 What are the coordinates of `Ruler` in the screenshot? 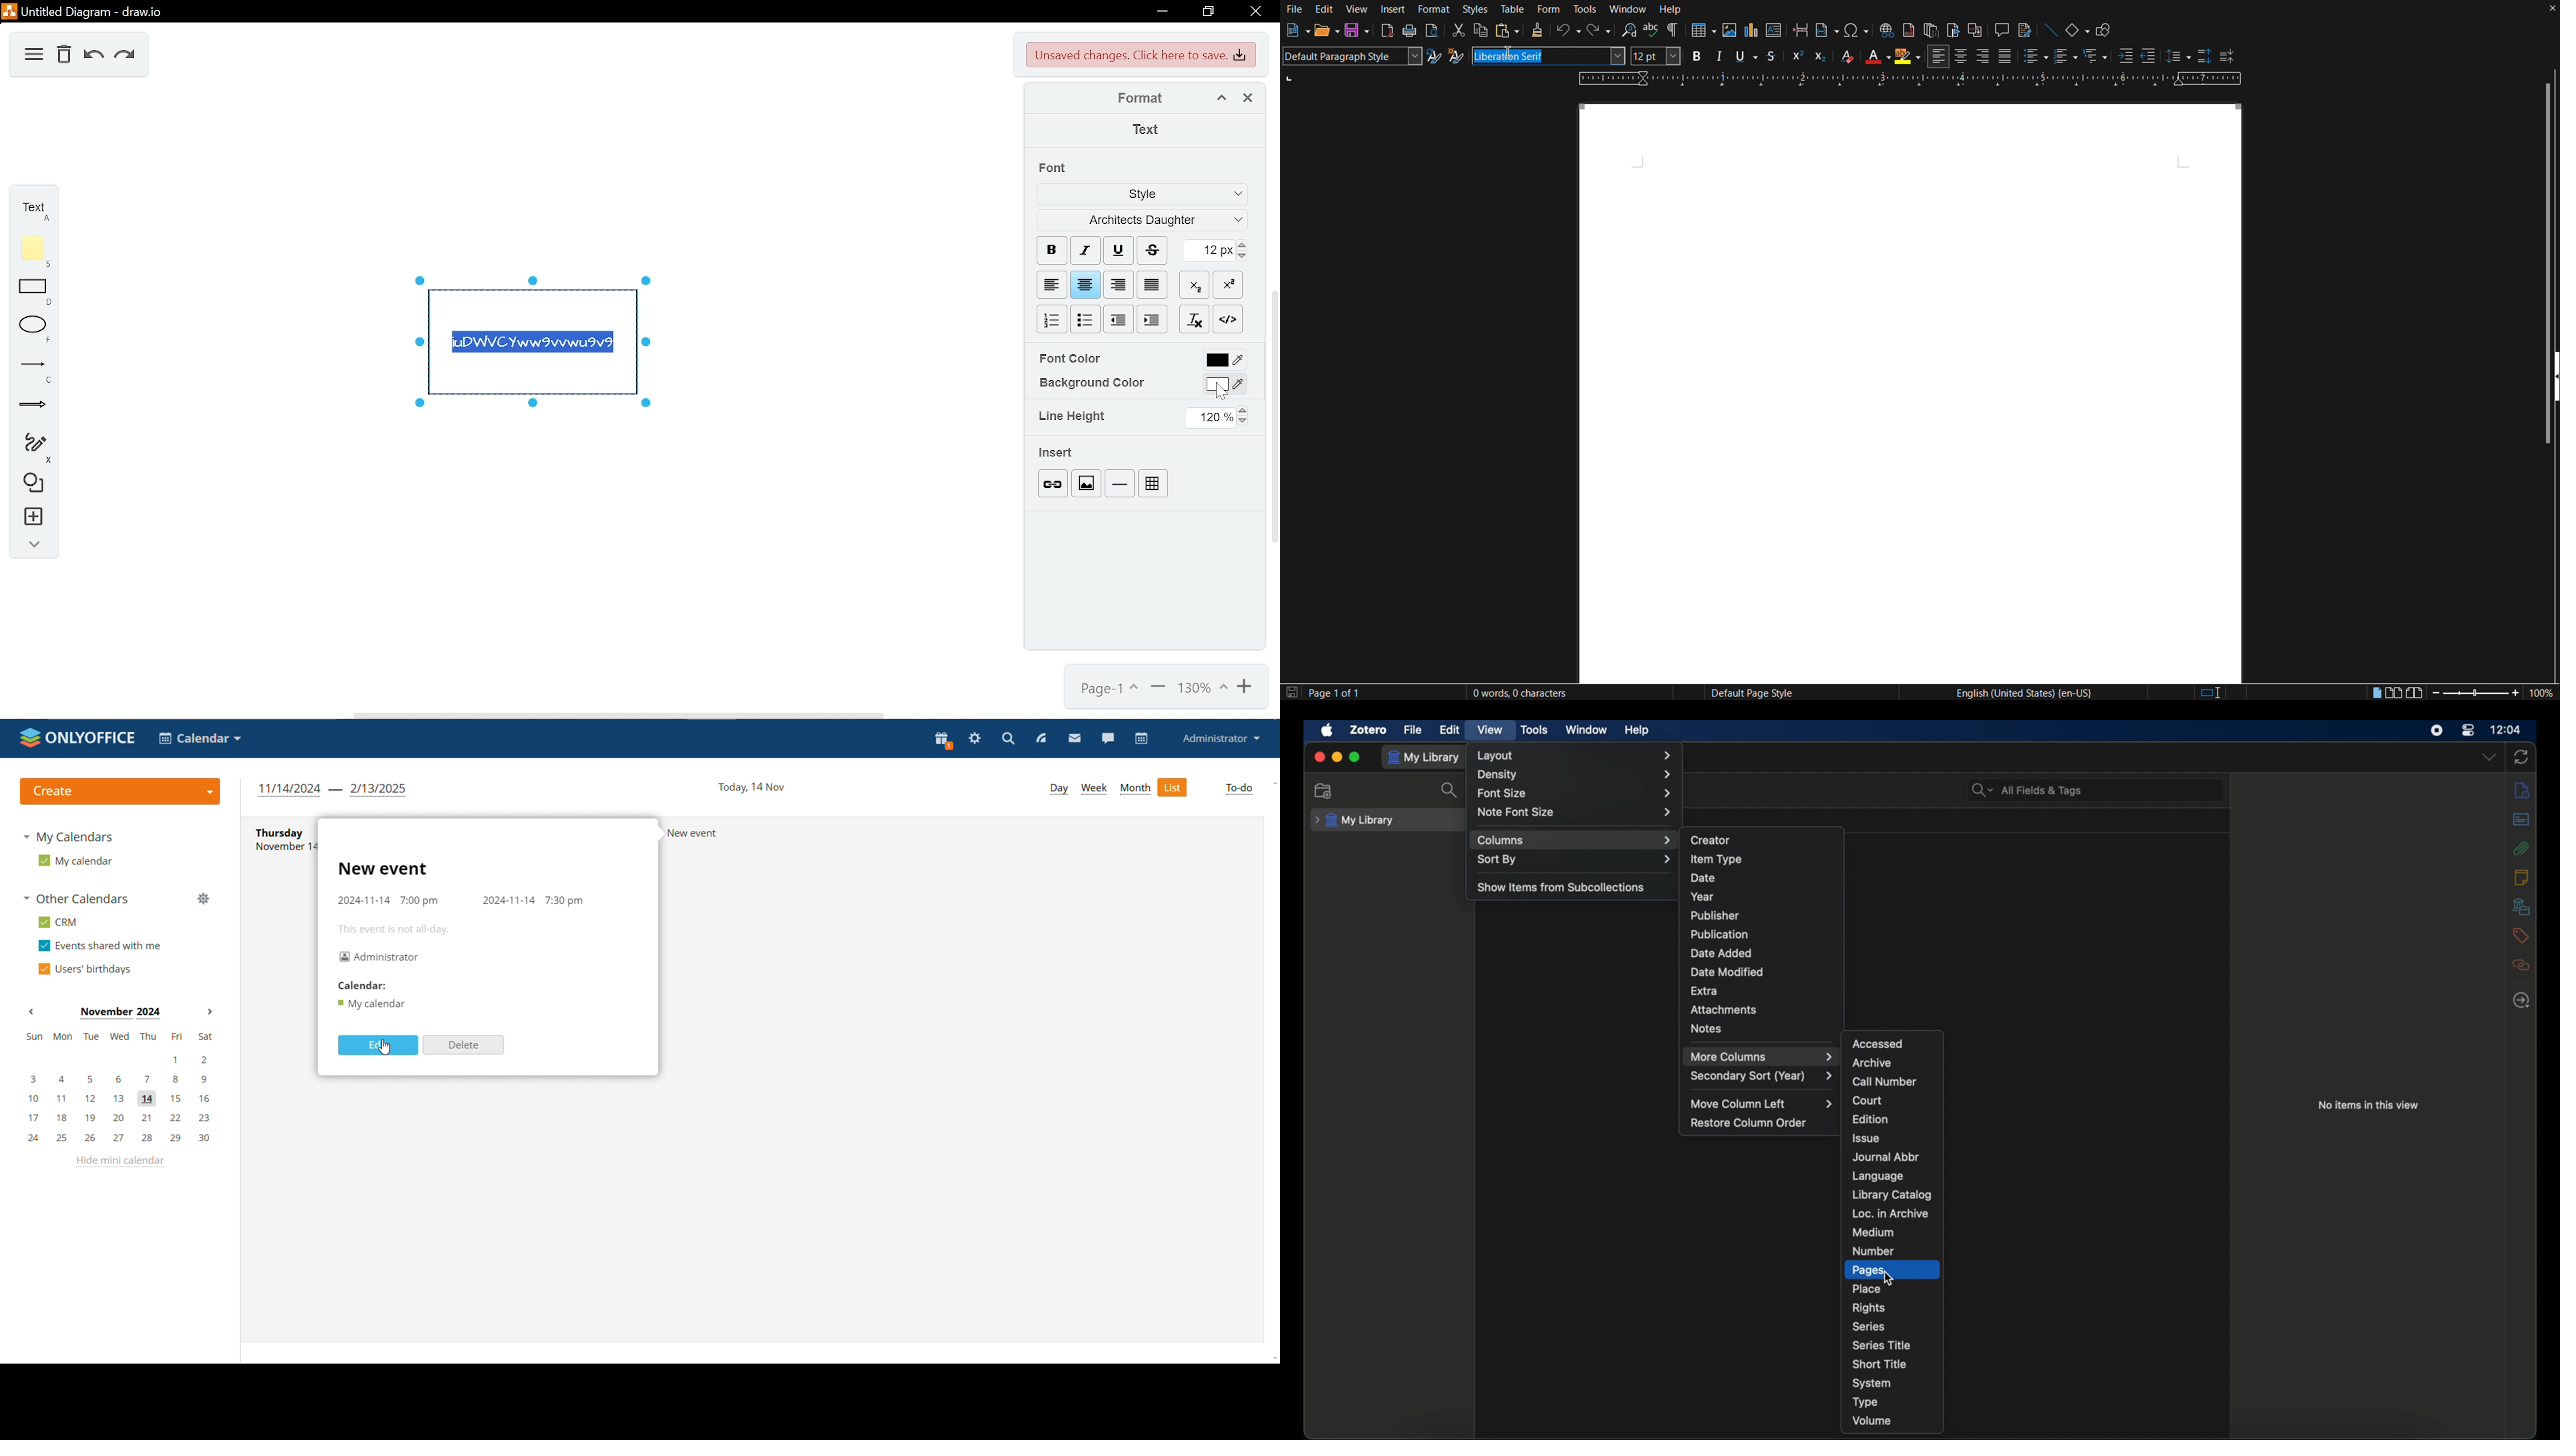 It's located at (1910, 78).